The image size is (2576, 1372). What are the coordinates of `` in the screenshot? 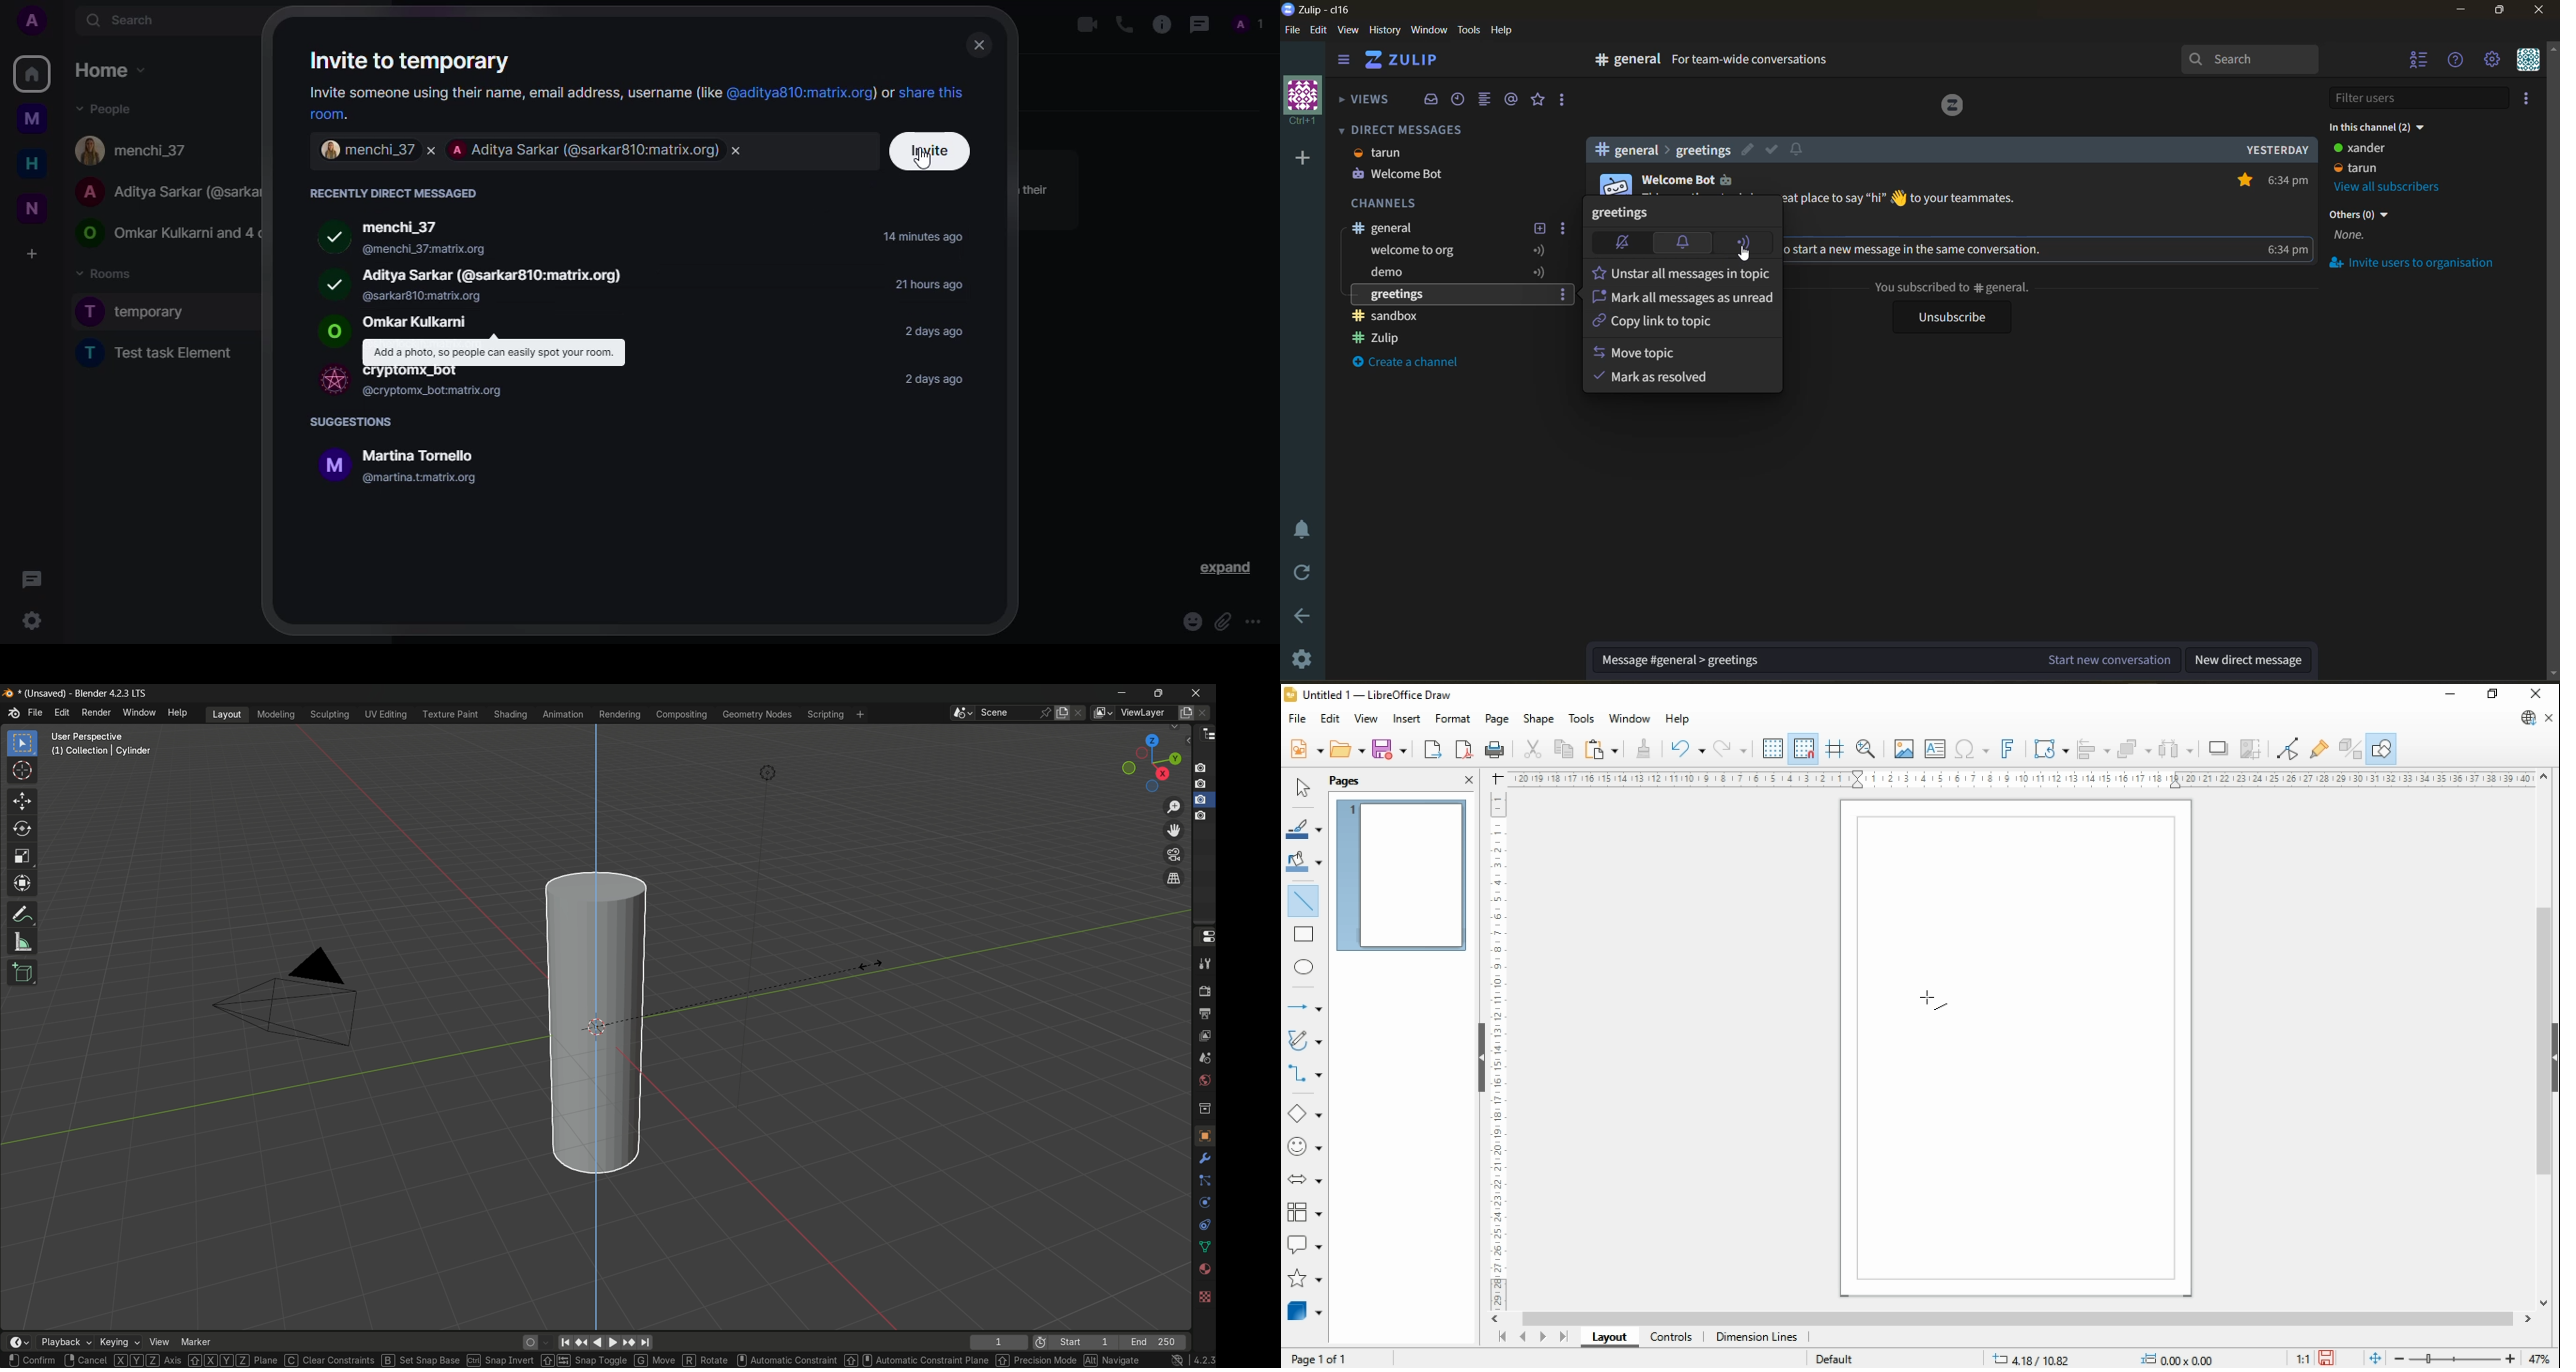 It's located at (32, 578).